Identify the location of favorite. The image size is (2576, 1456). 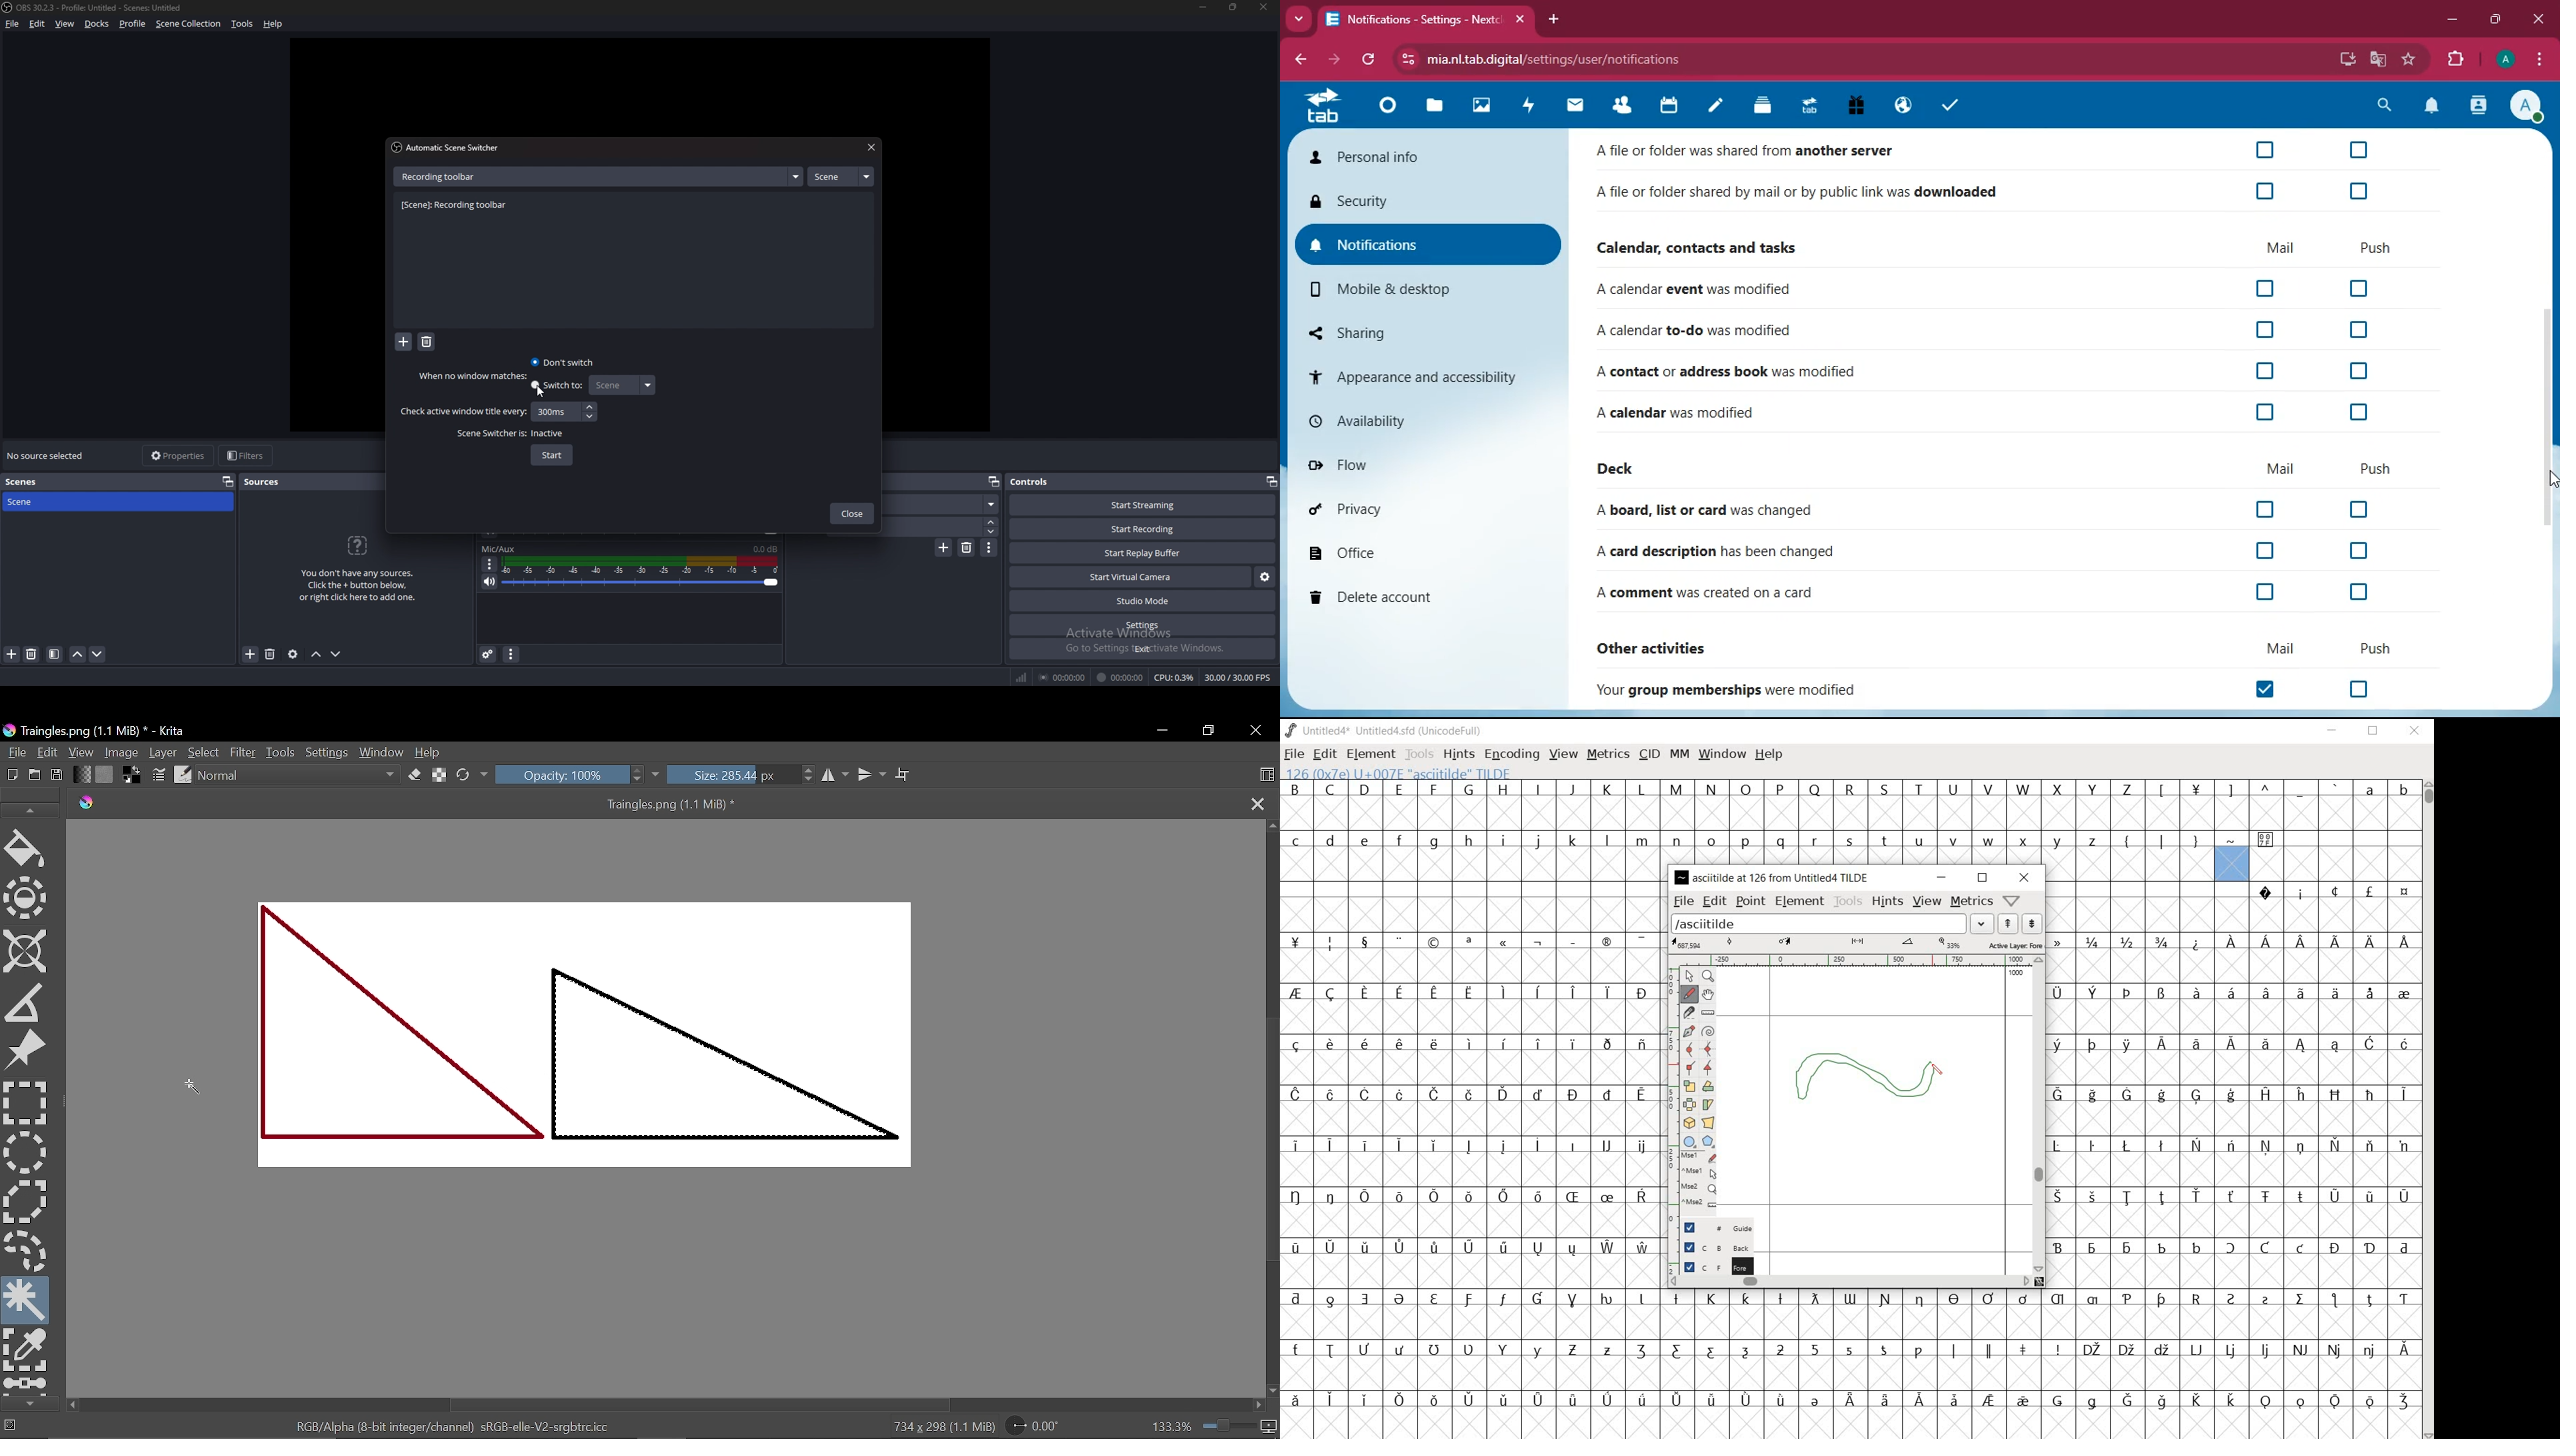
(2408, 60).